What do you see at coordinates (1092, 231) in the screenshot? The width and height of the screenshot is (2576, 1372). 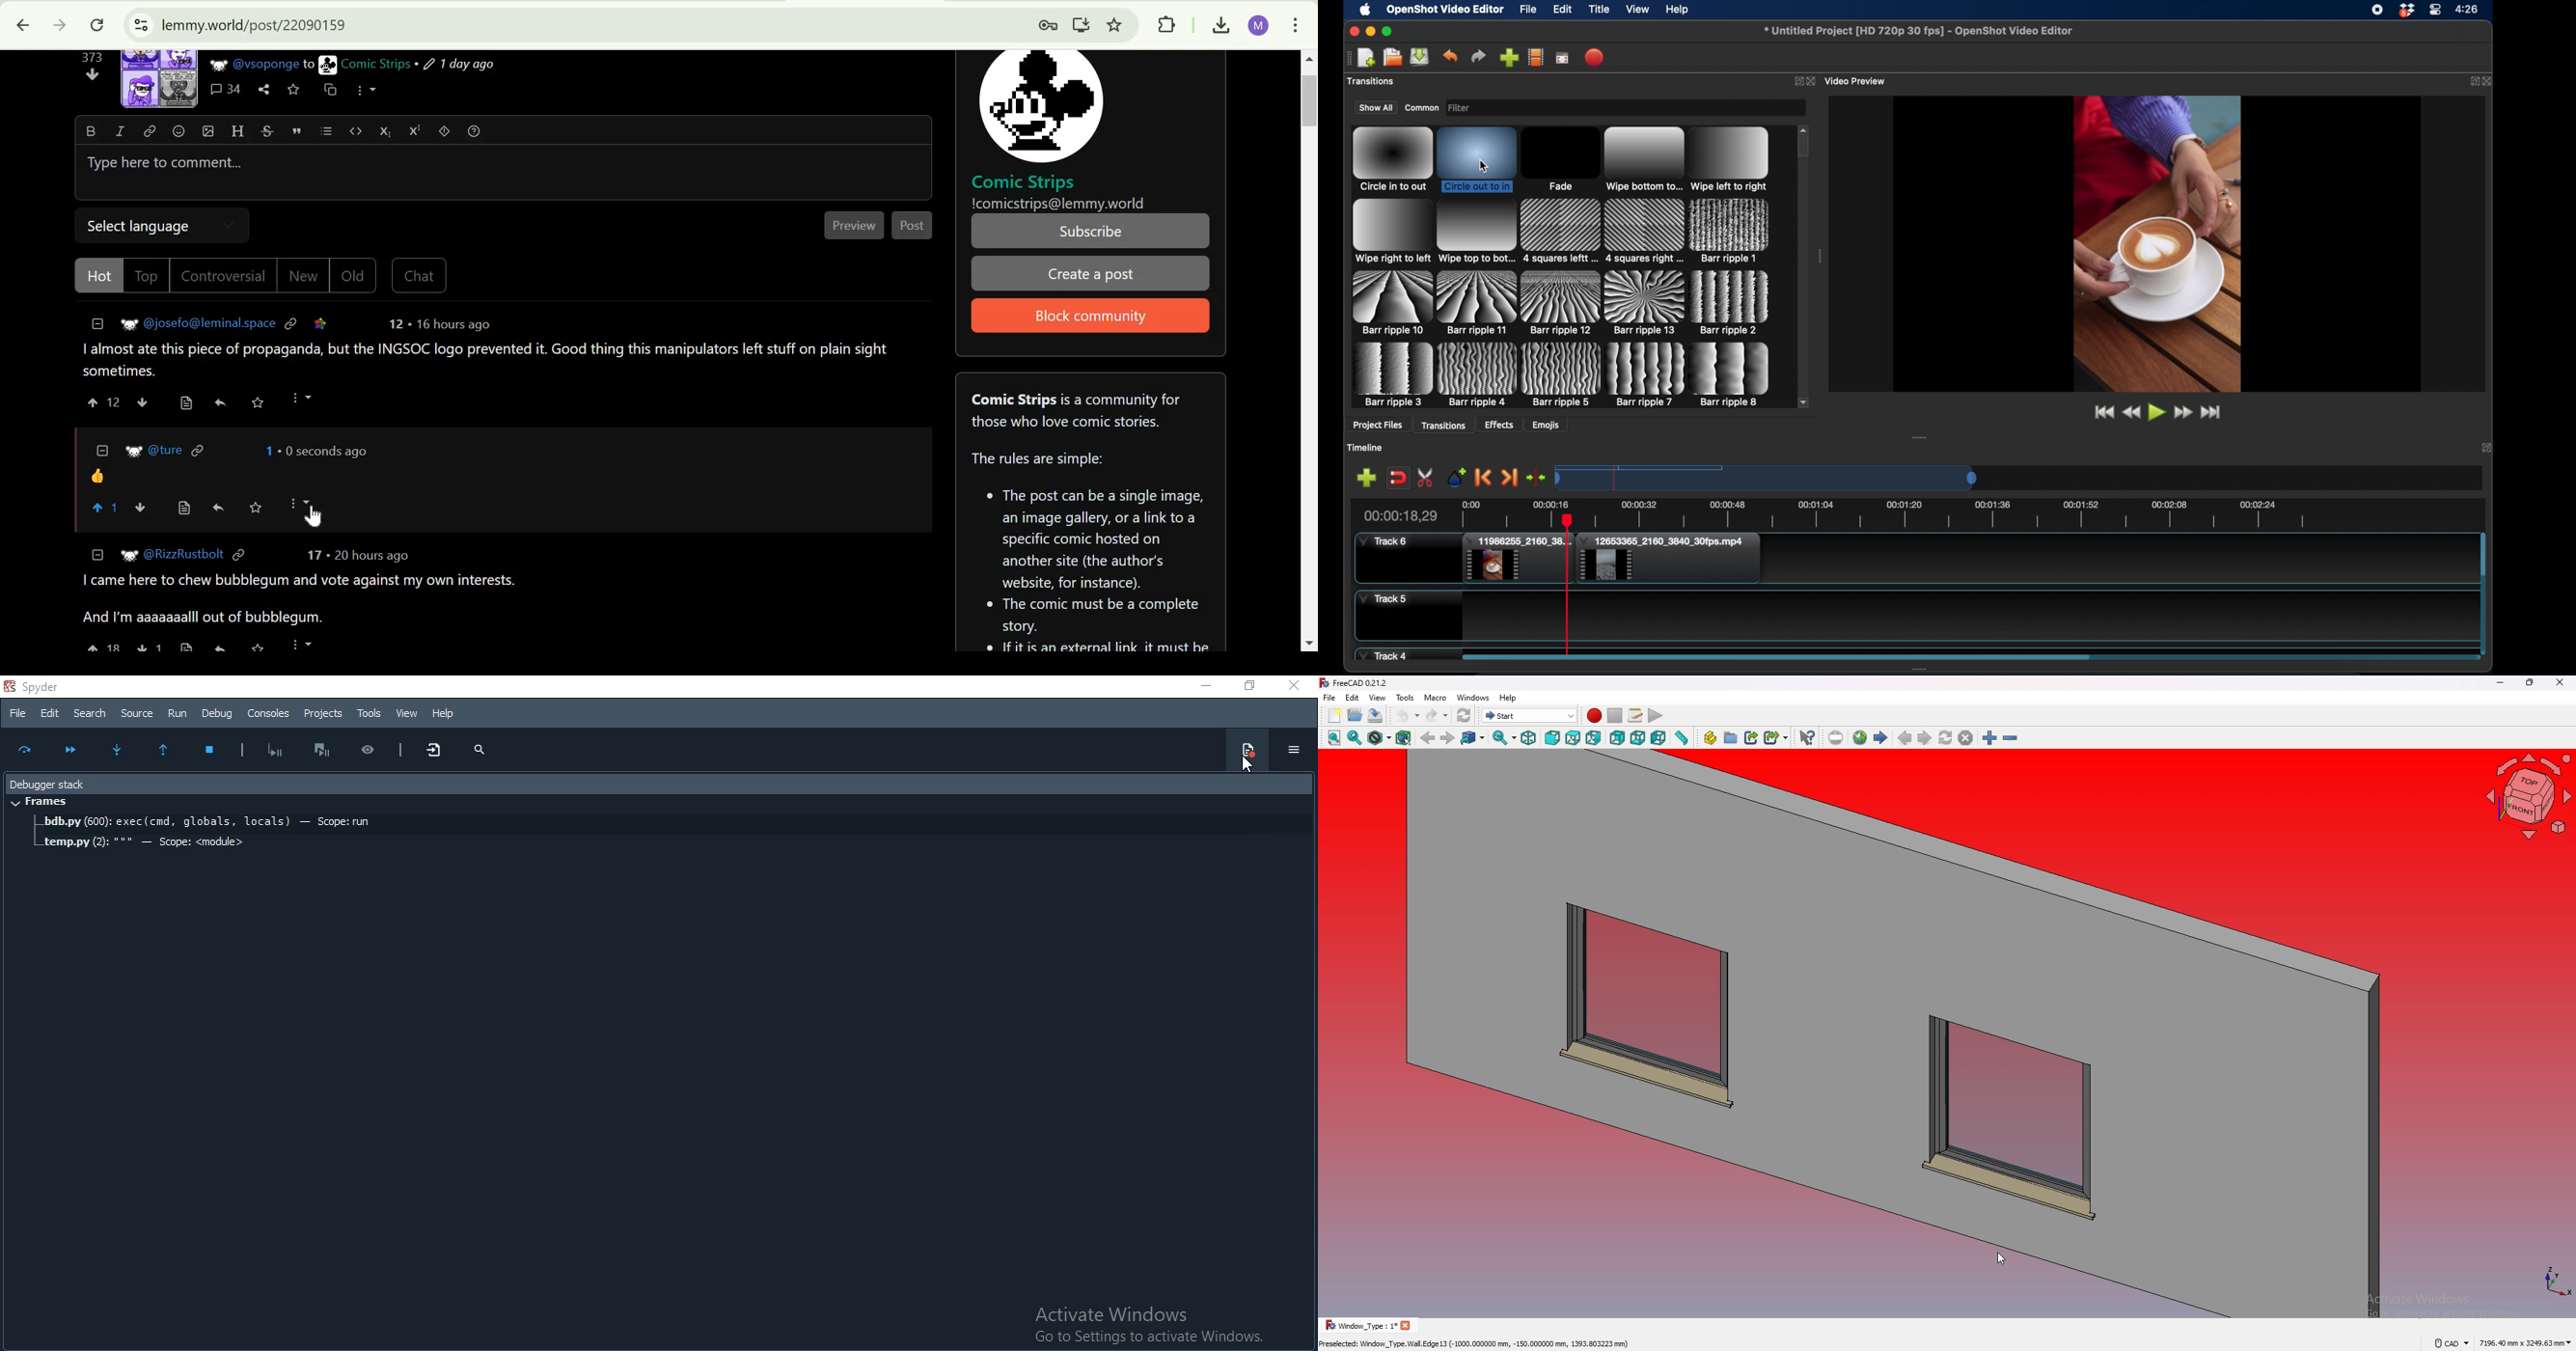 I see `Subscribe` at bounding box center [1092, 231].